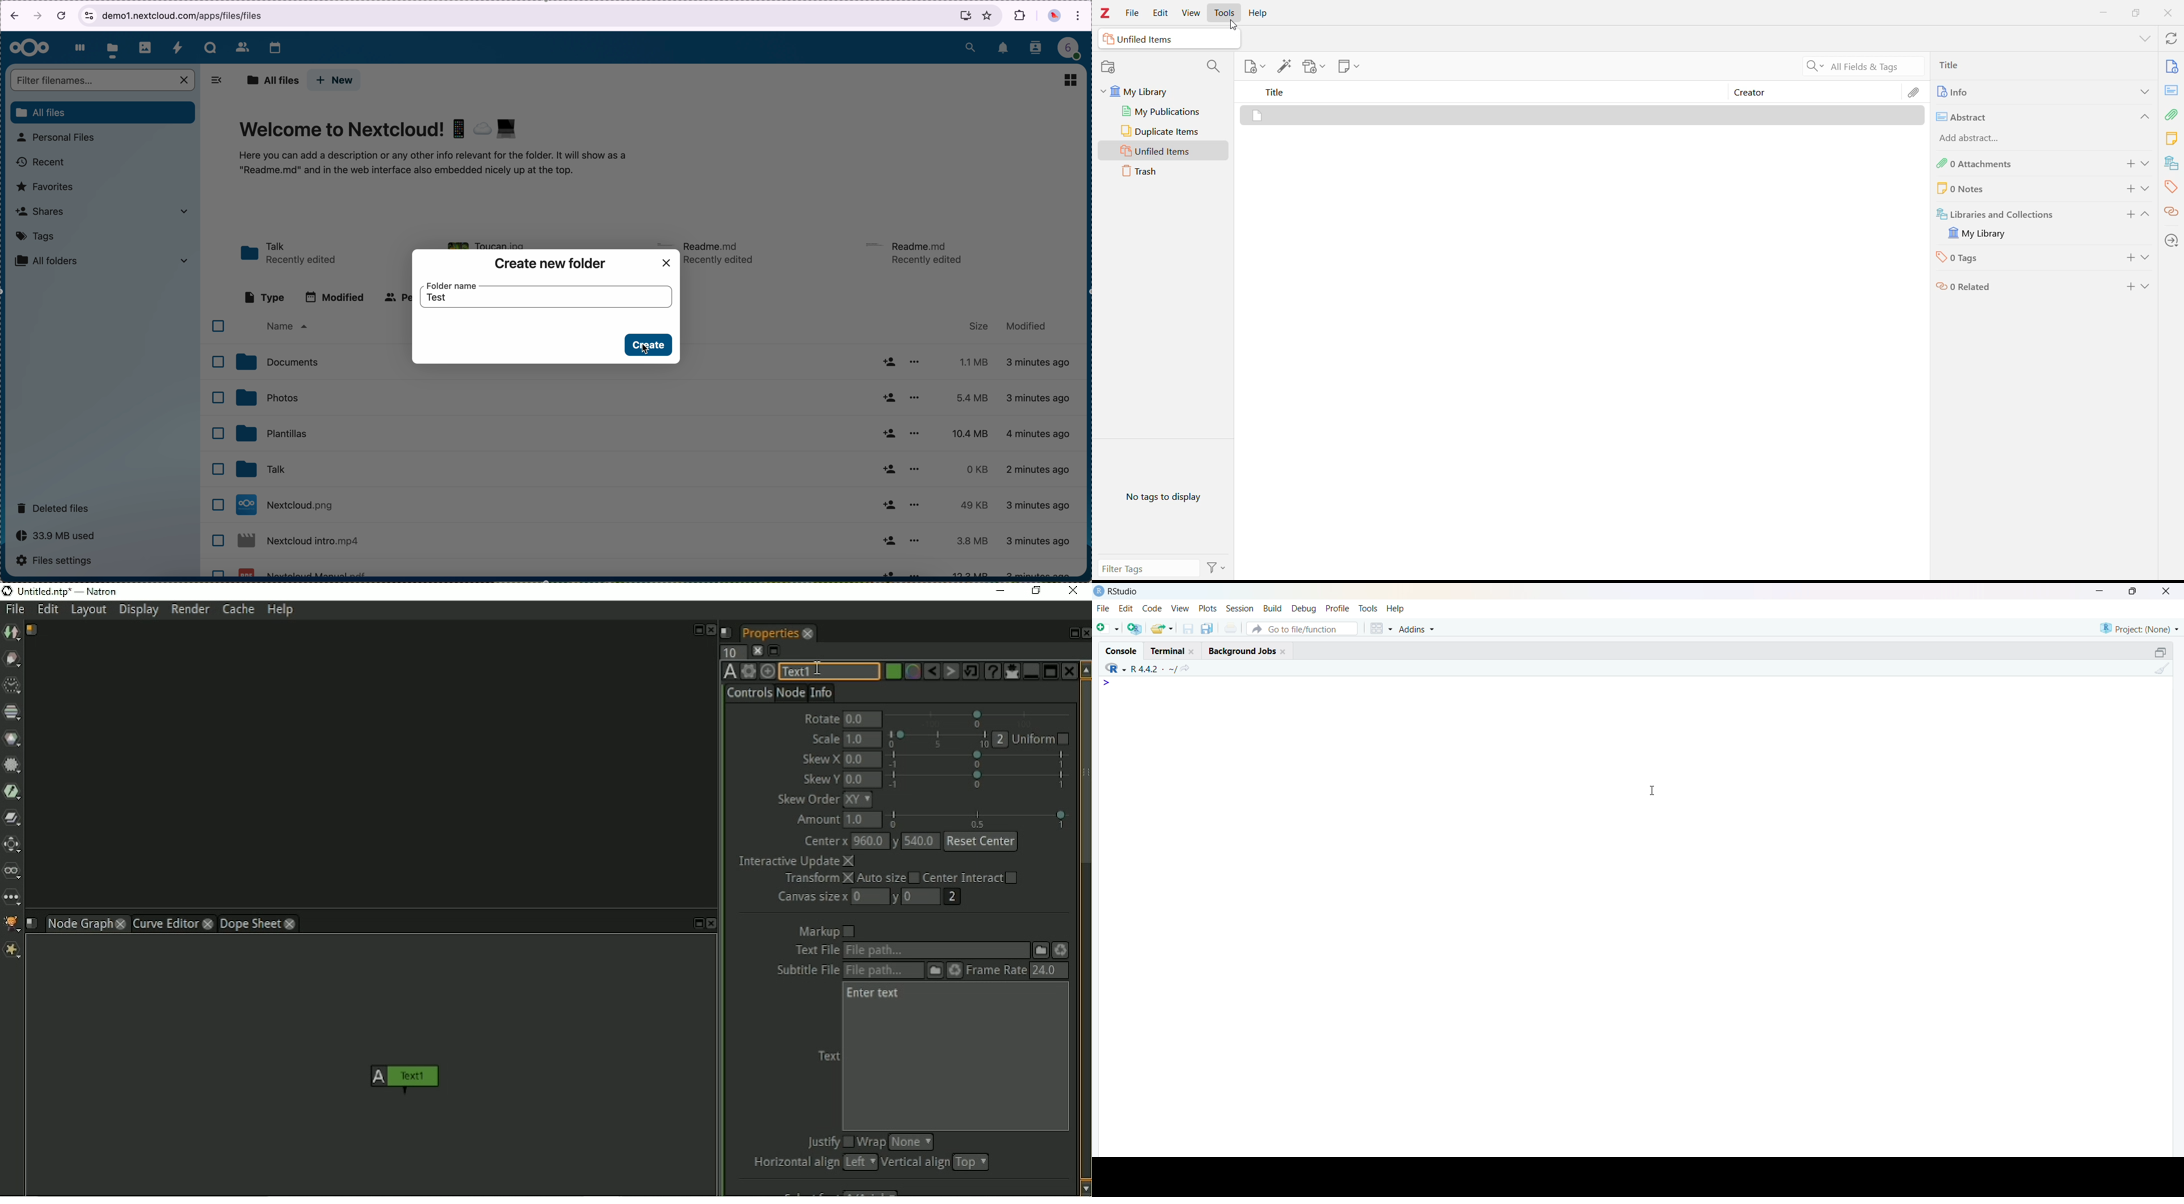 The image size is (2184, 1204). Describe the element at coordinates (2161, 652) in the screenshot. I see `open in separate window` at that location.